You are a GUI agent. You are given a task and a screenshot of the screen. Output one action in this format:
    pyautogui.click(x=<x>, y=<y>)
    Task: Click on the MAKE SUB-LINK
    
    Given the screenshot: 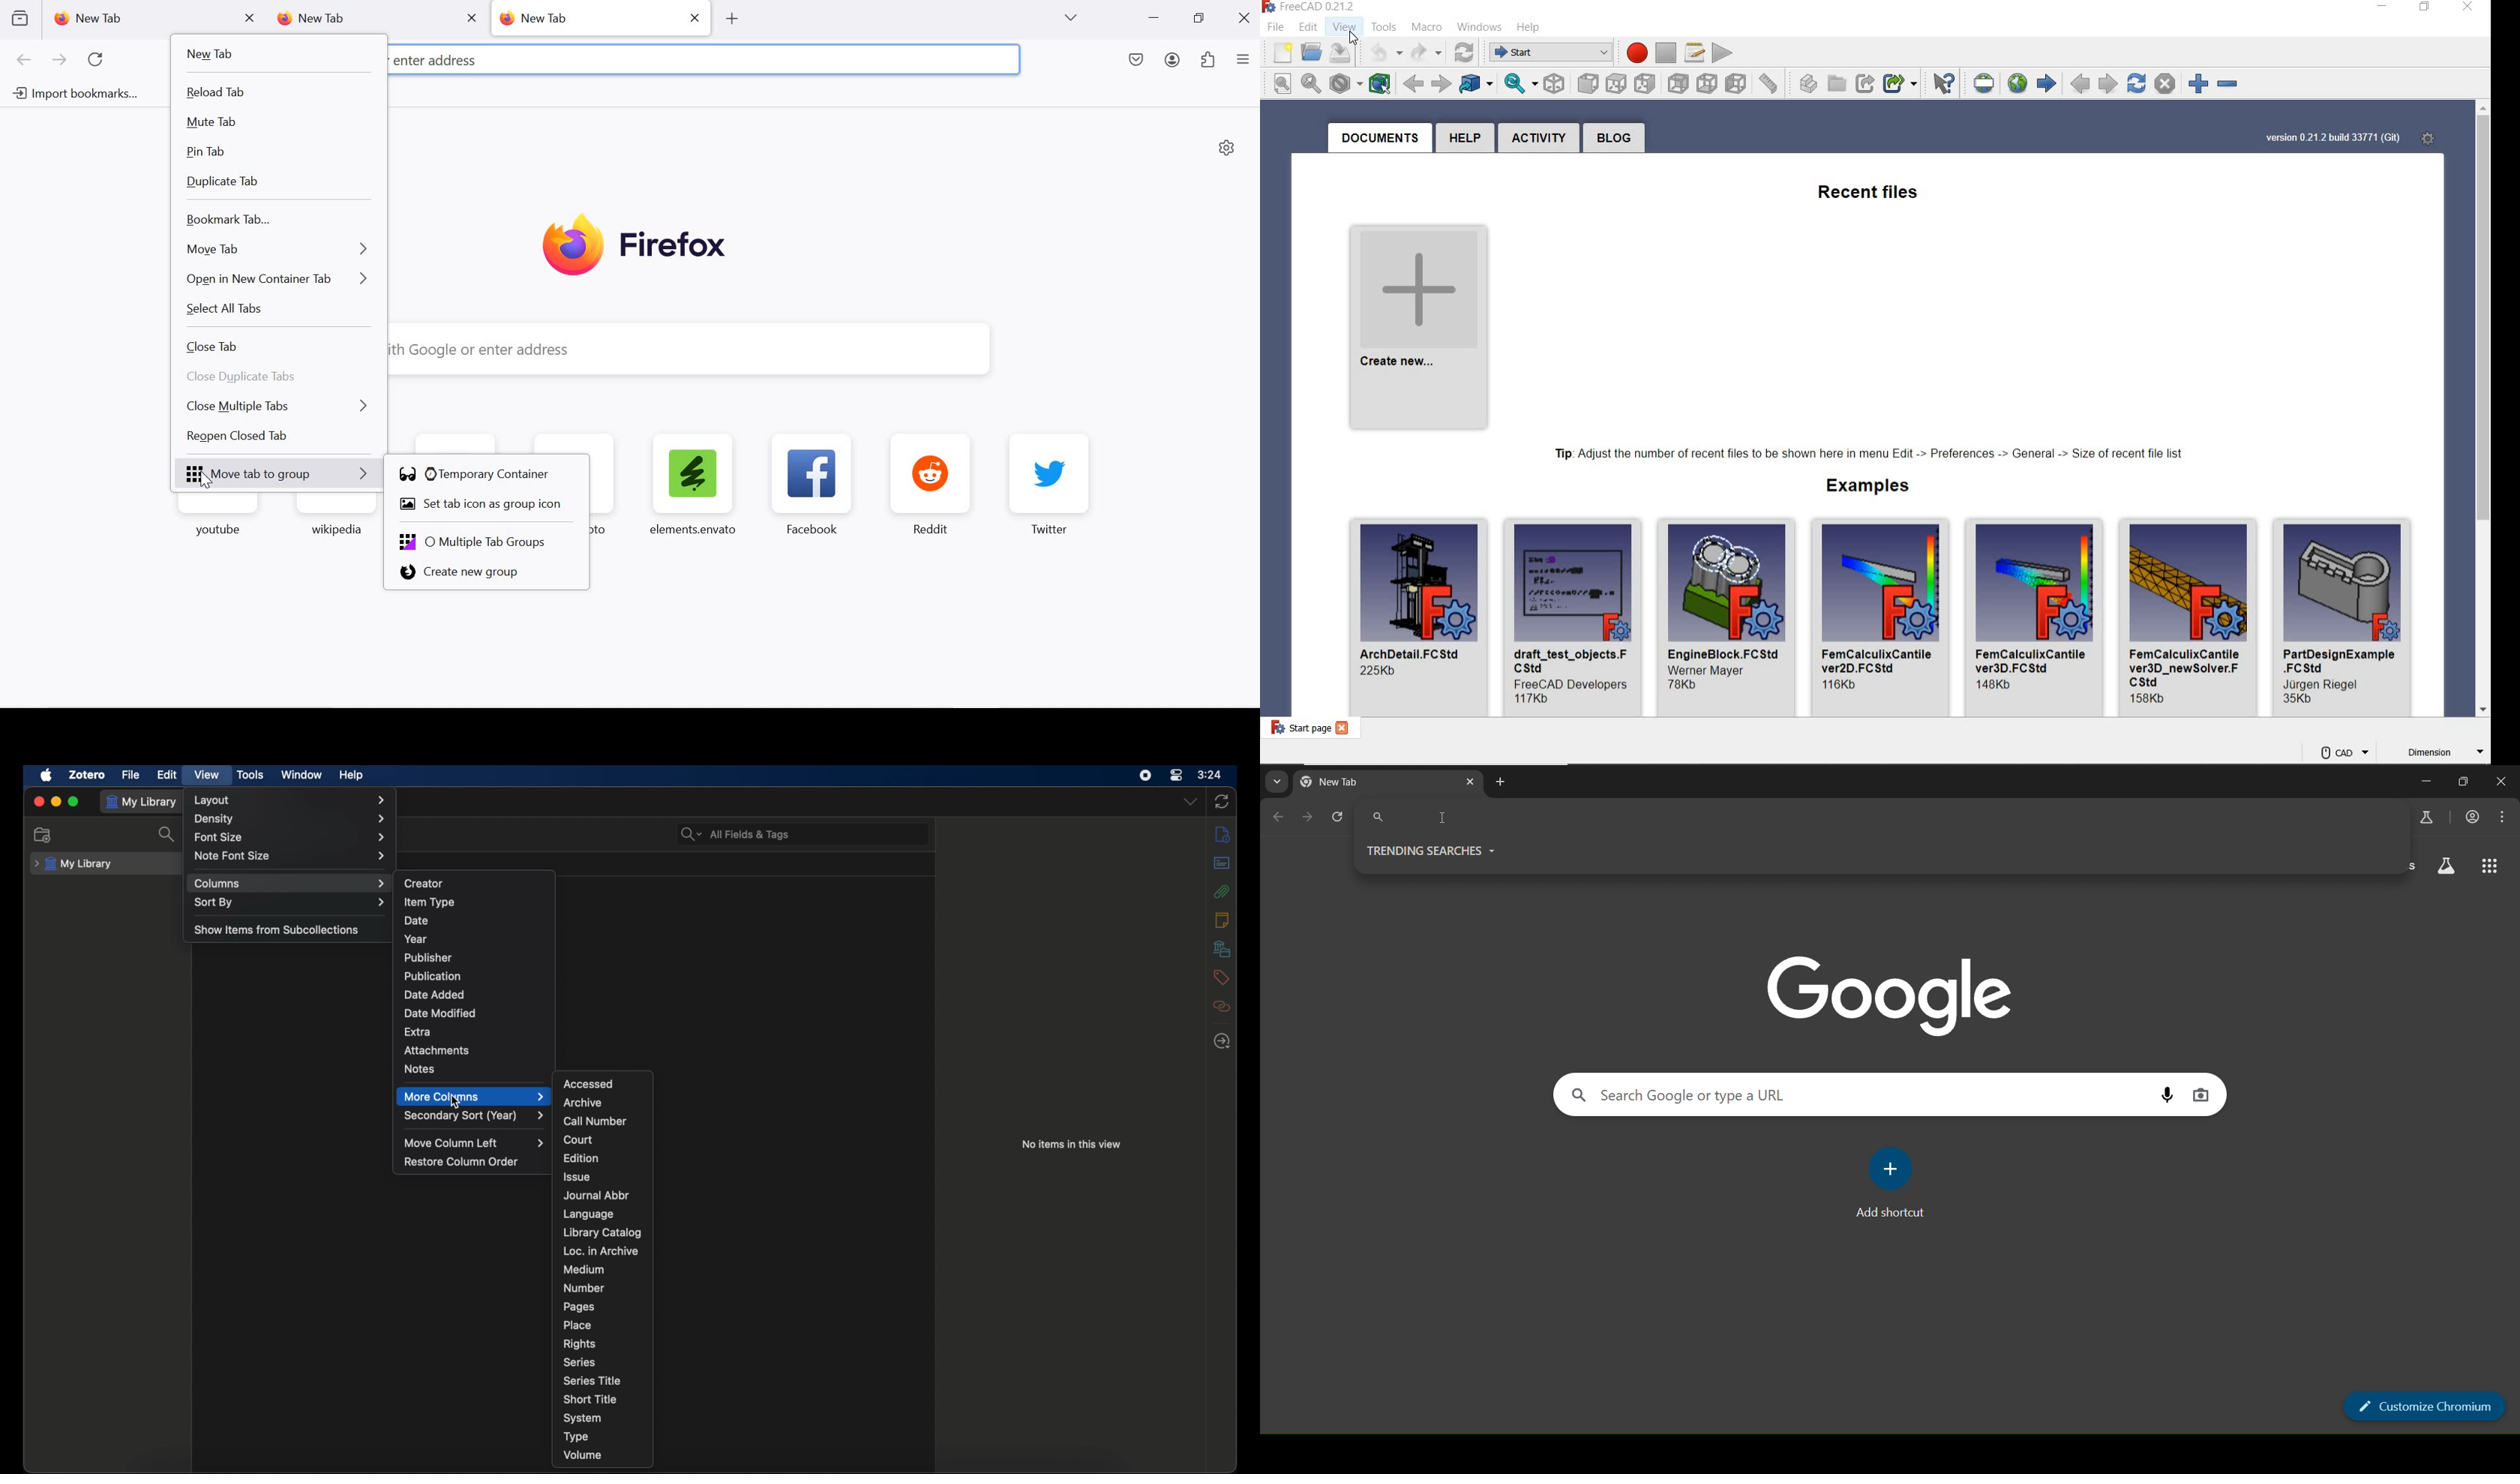 What is the action you would take?
    pyautogui.click(x=1903, y=83)
    